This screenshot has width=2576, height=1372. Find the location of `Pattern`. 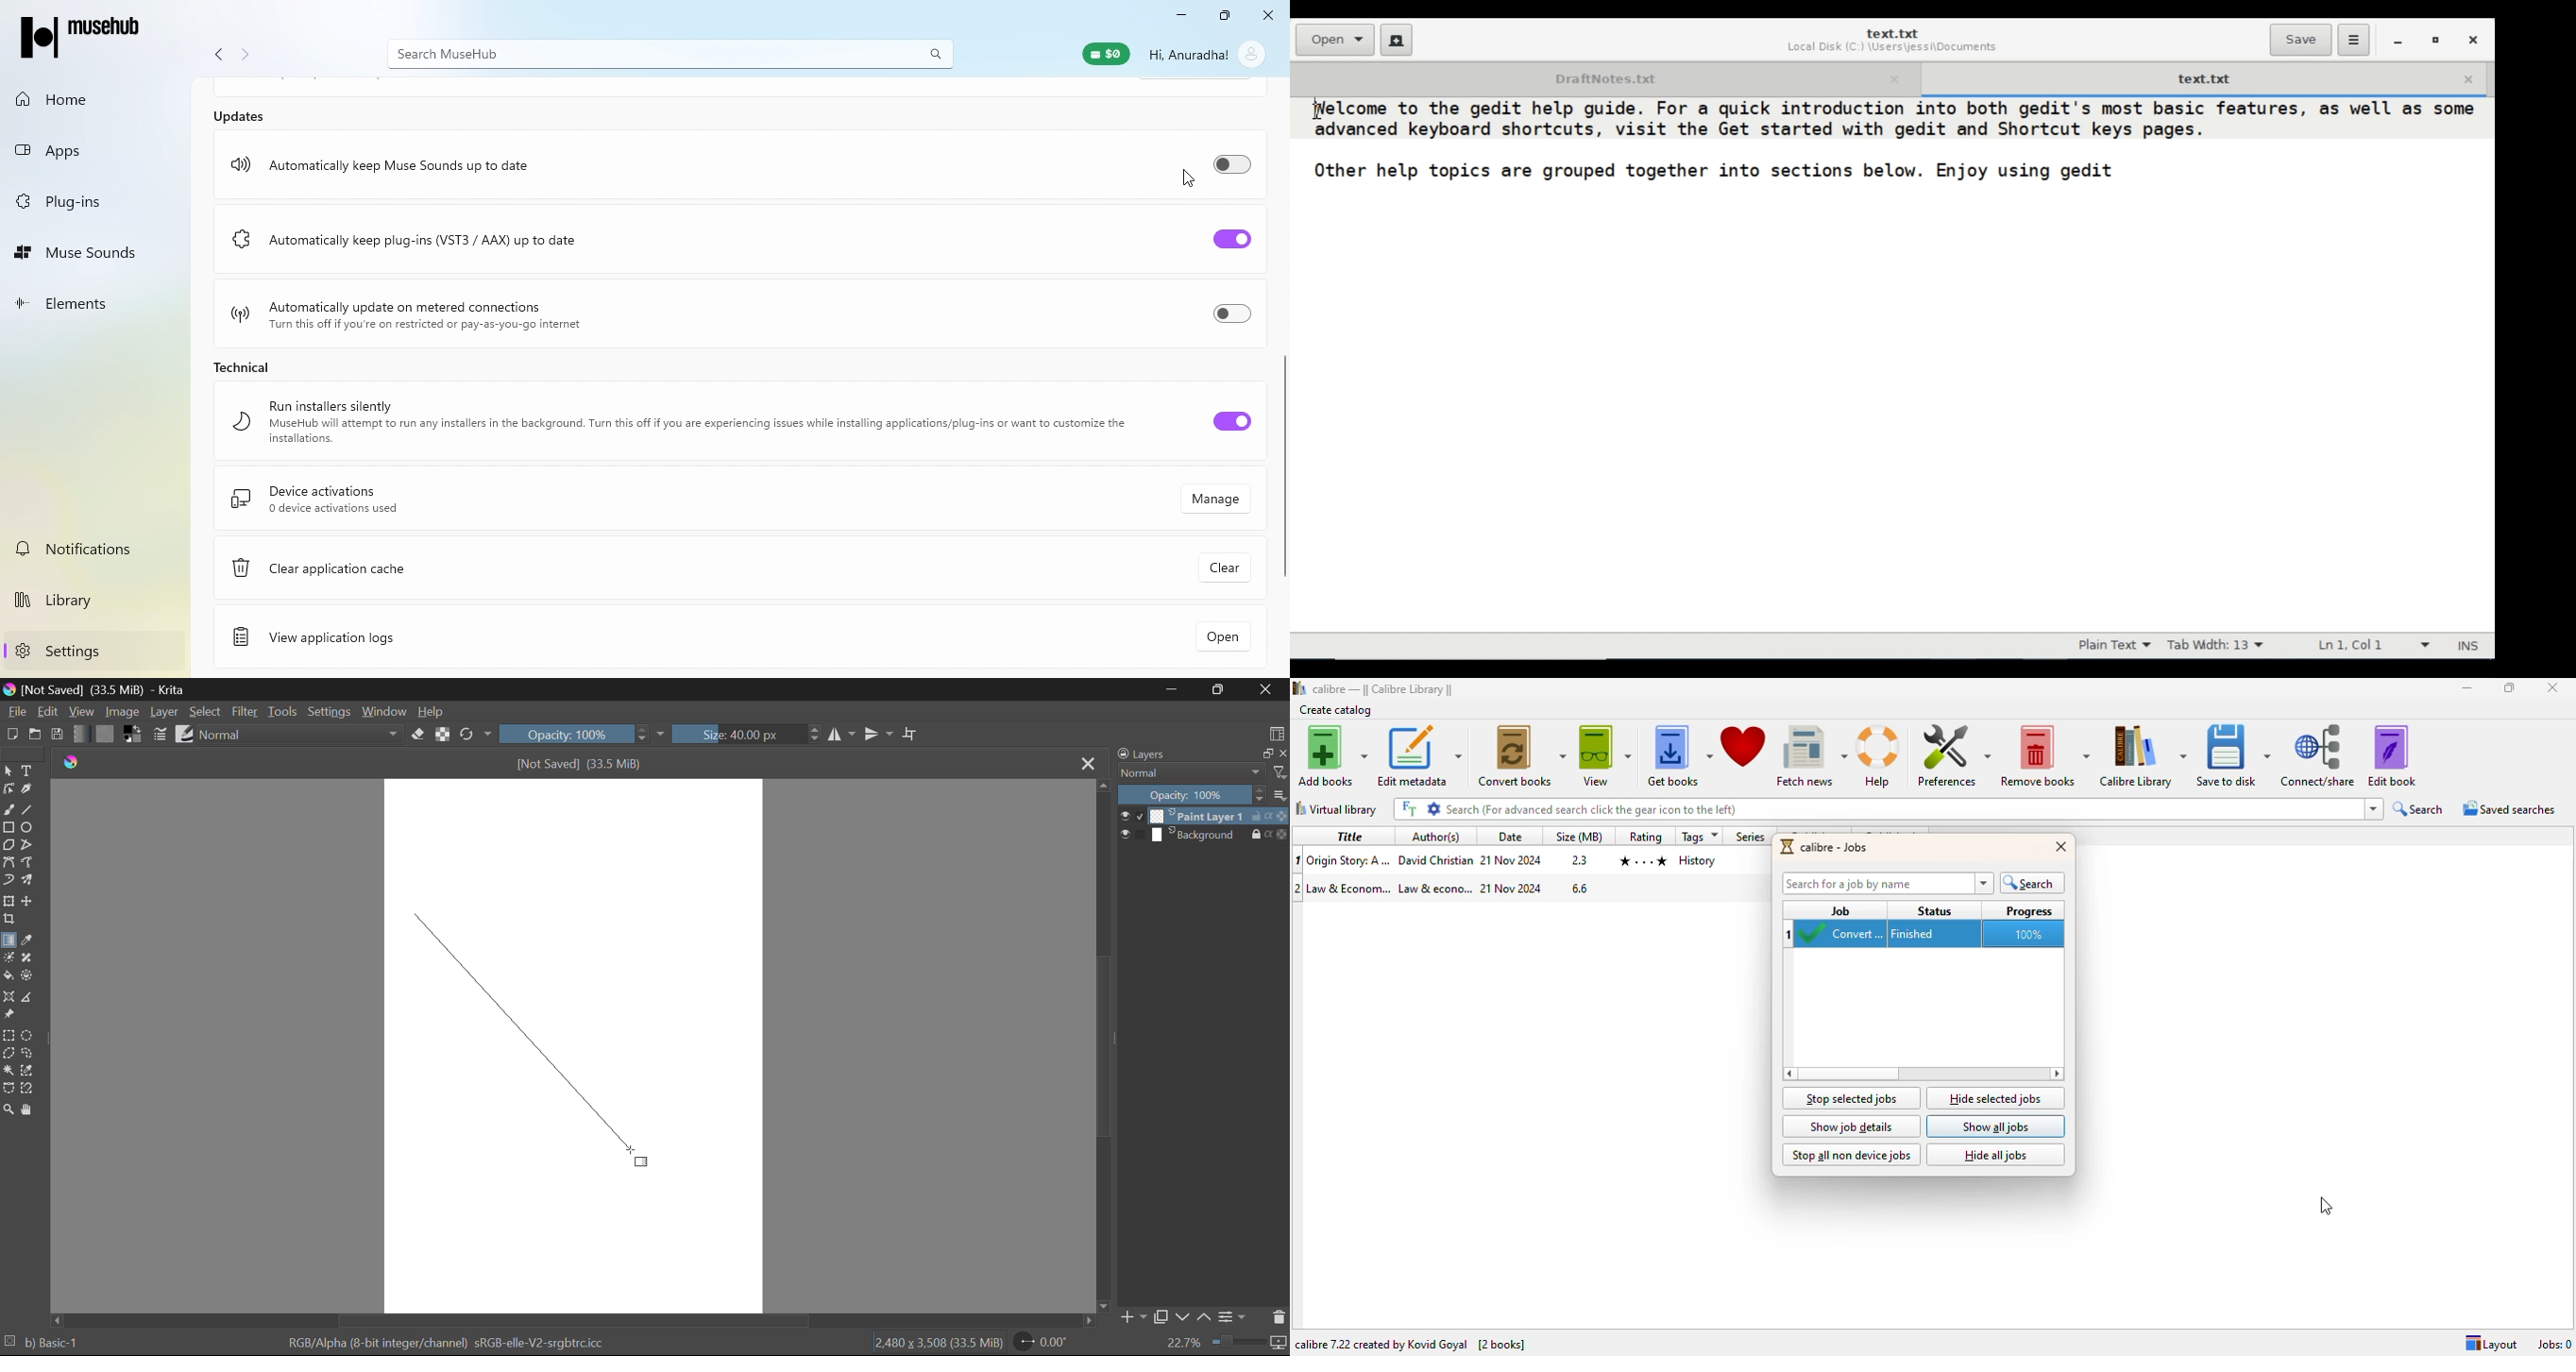

Pattern is located at coordinates (105, 734).